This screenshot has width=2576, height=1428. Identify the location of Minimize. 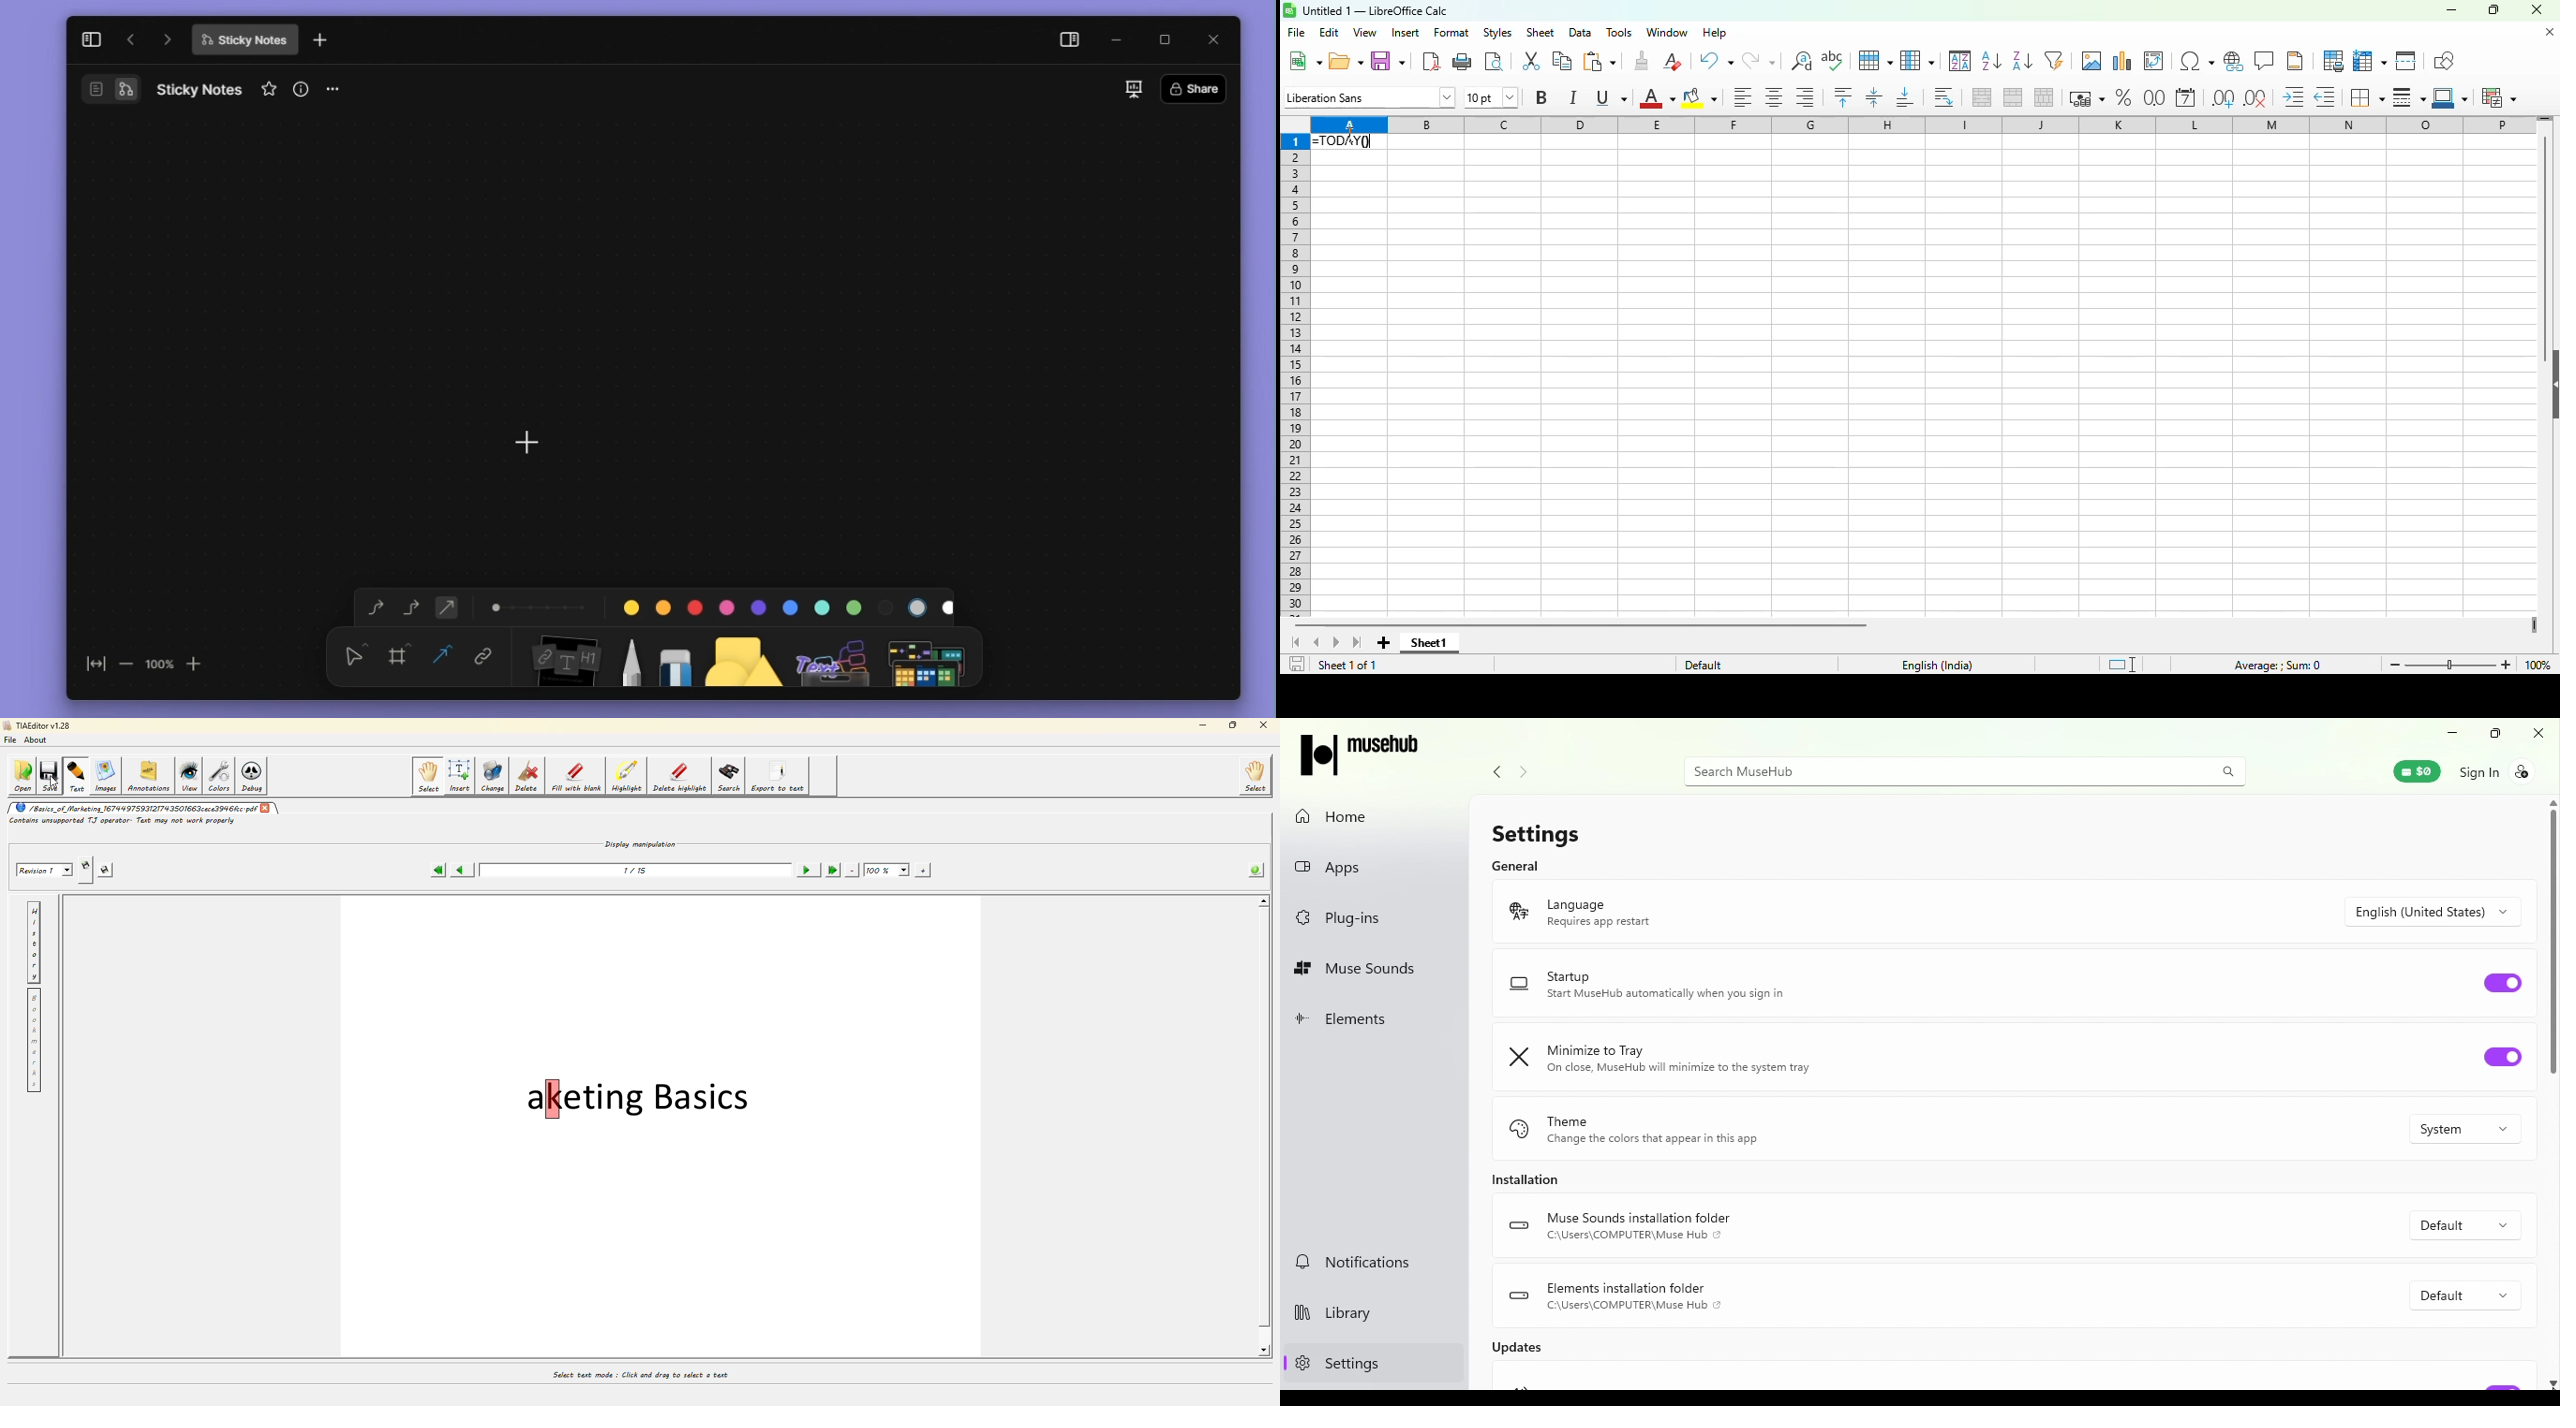
(2451, 732).